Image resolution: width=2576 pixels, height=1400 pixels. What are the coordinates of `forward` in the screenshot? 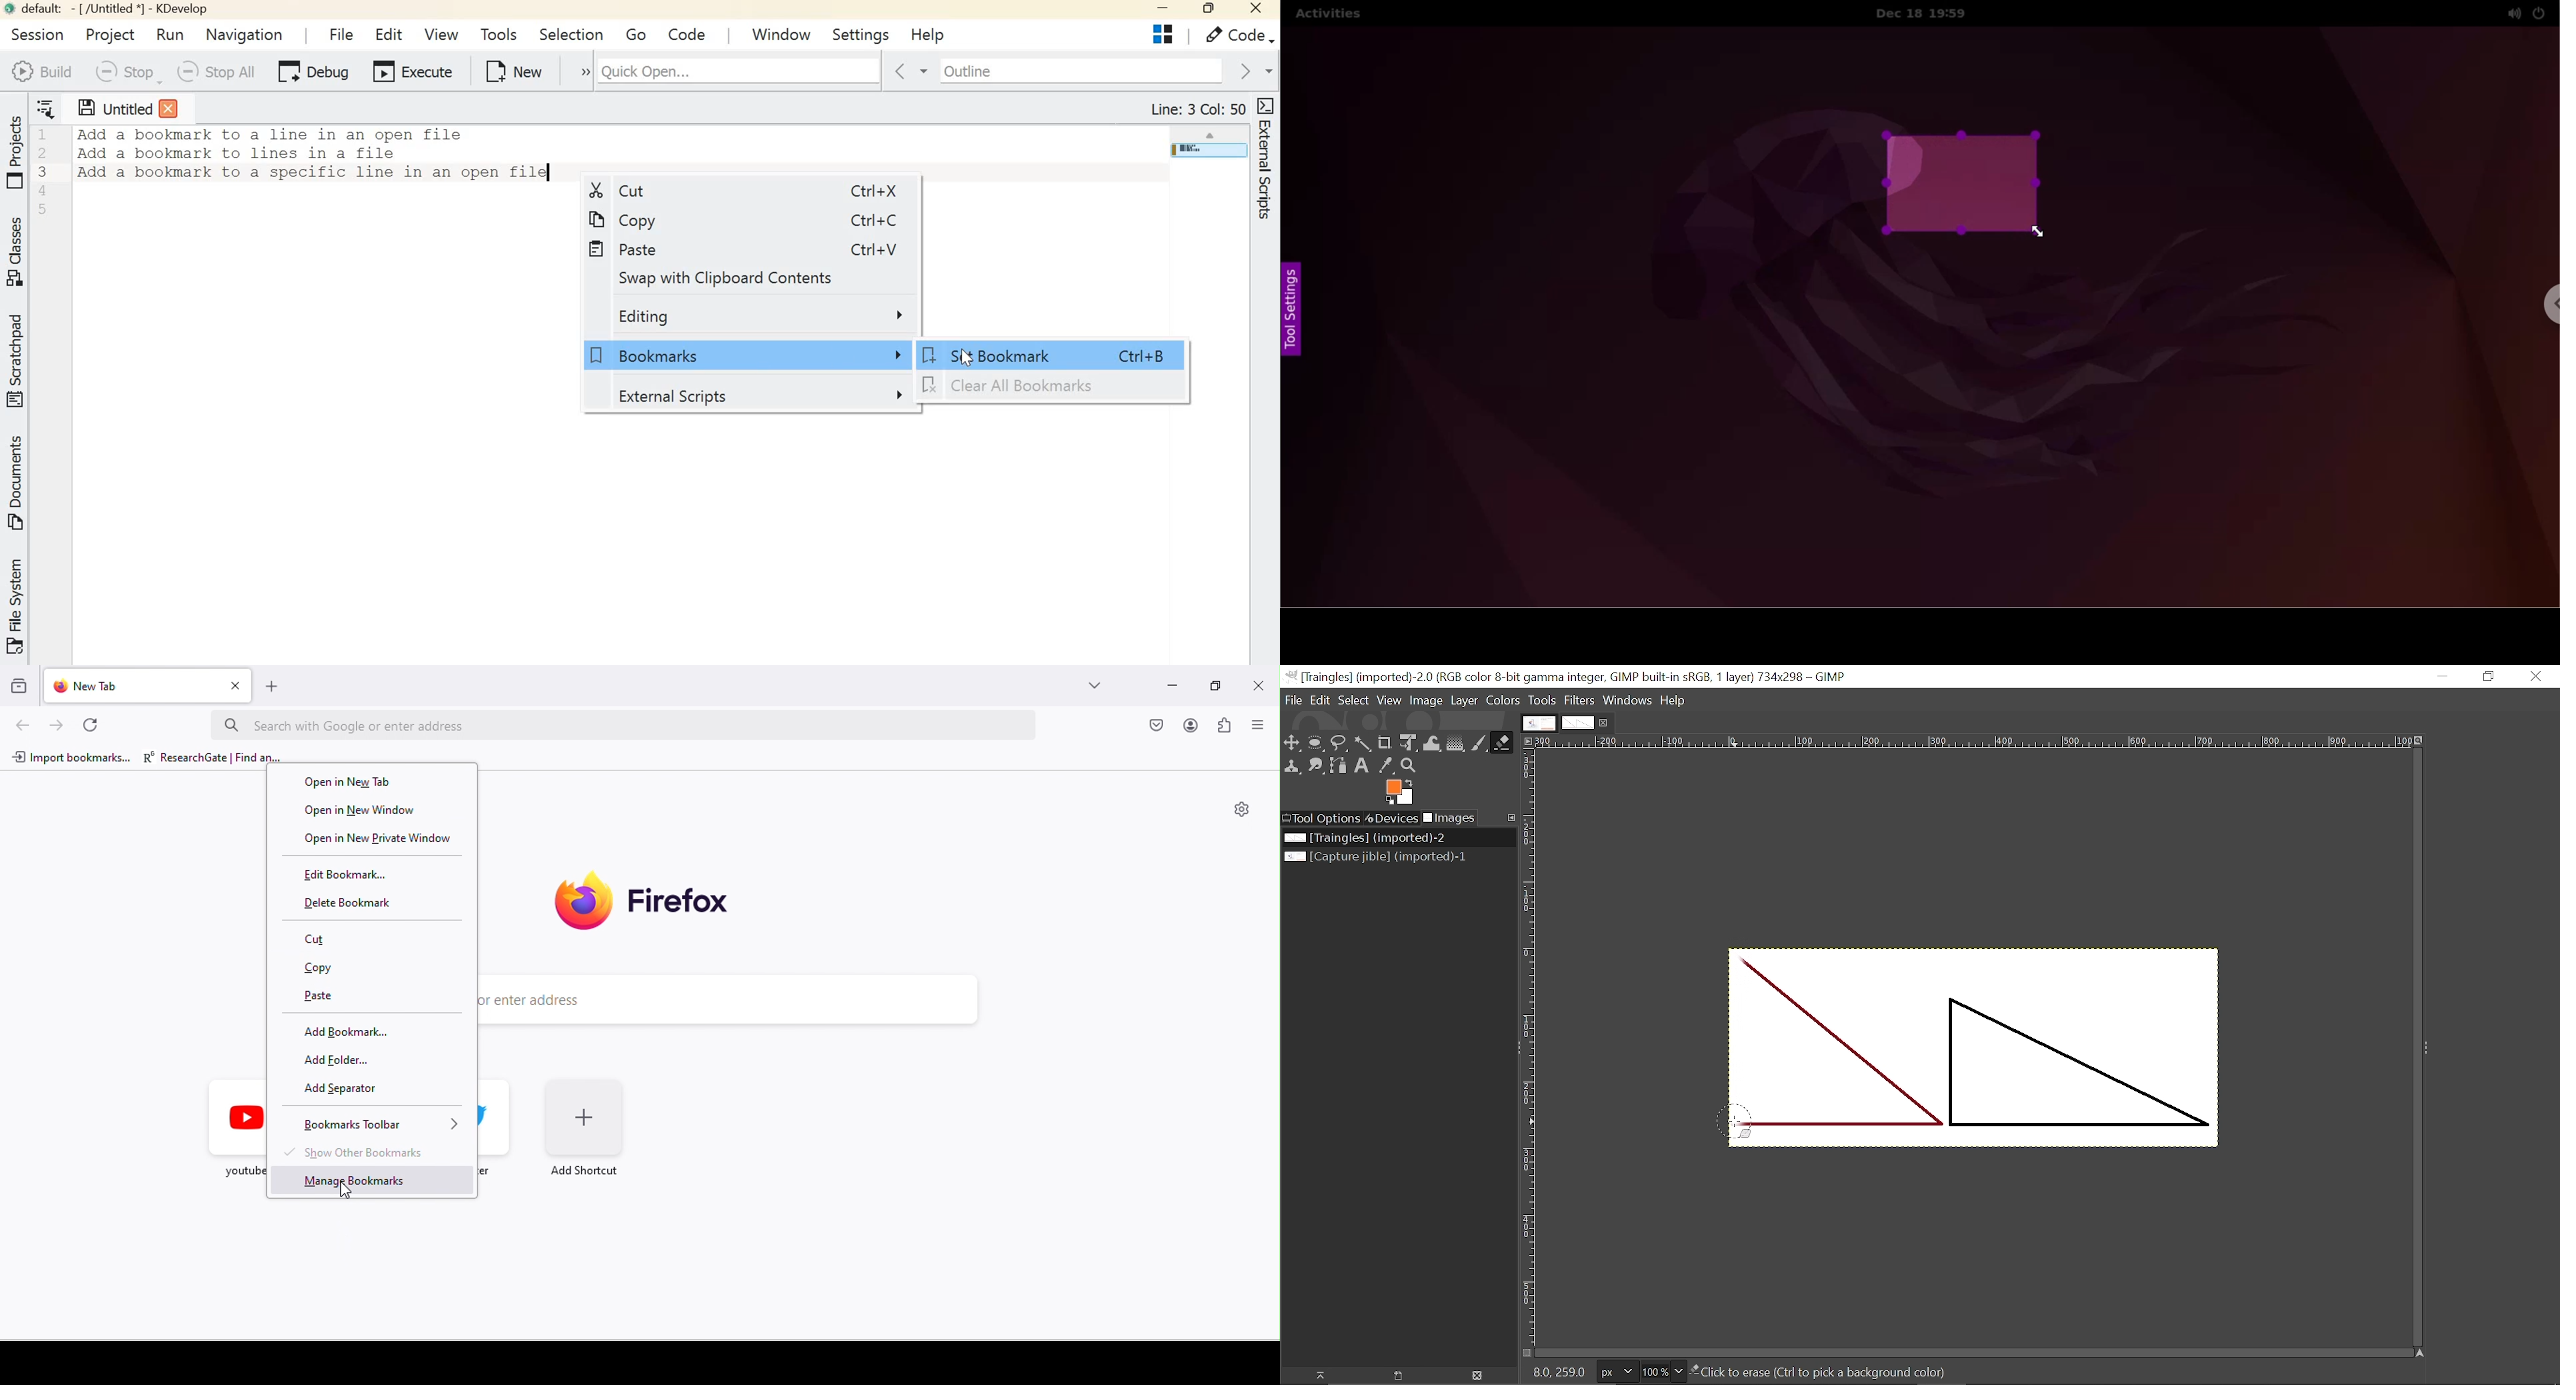 It's located at (61, 726).